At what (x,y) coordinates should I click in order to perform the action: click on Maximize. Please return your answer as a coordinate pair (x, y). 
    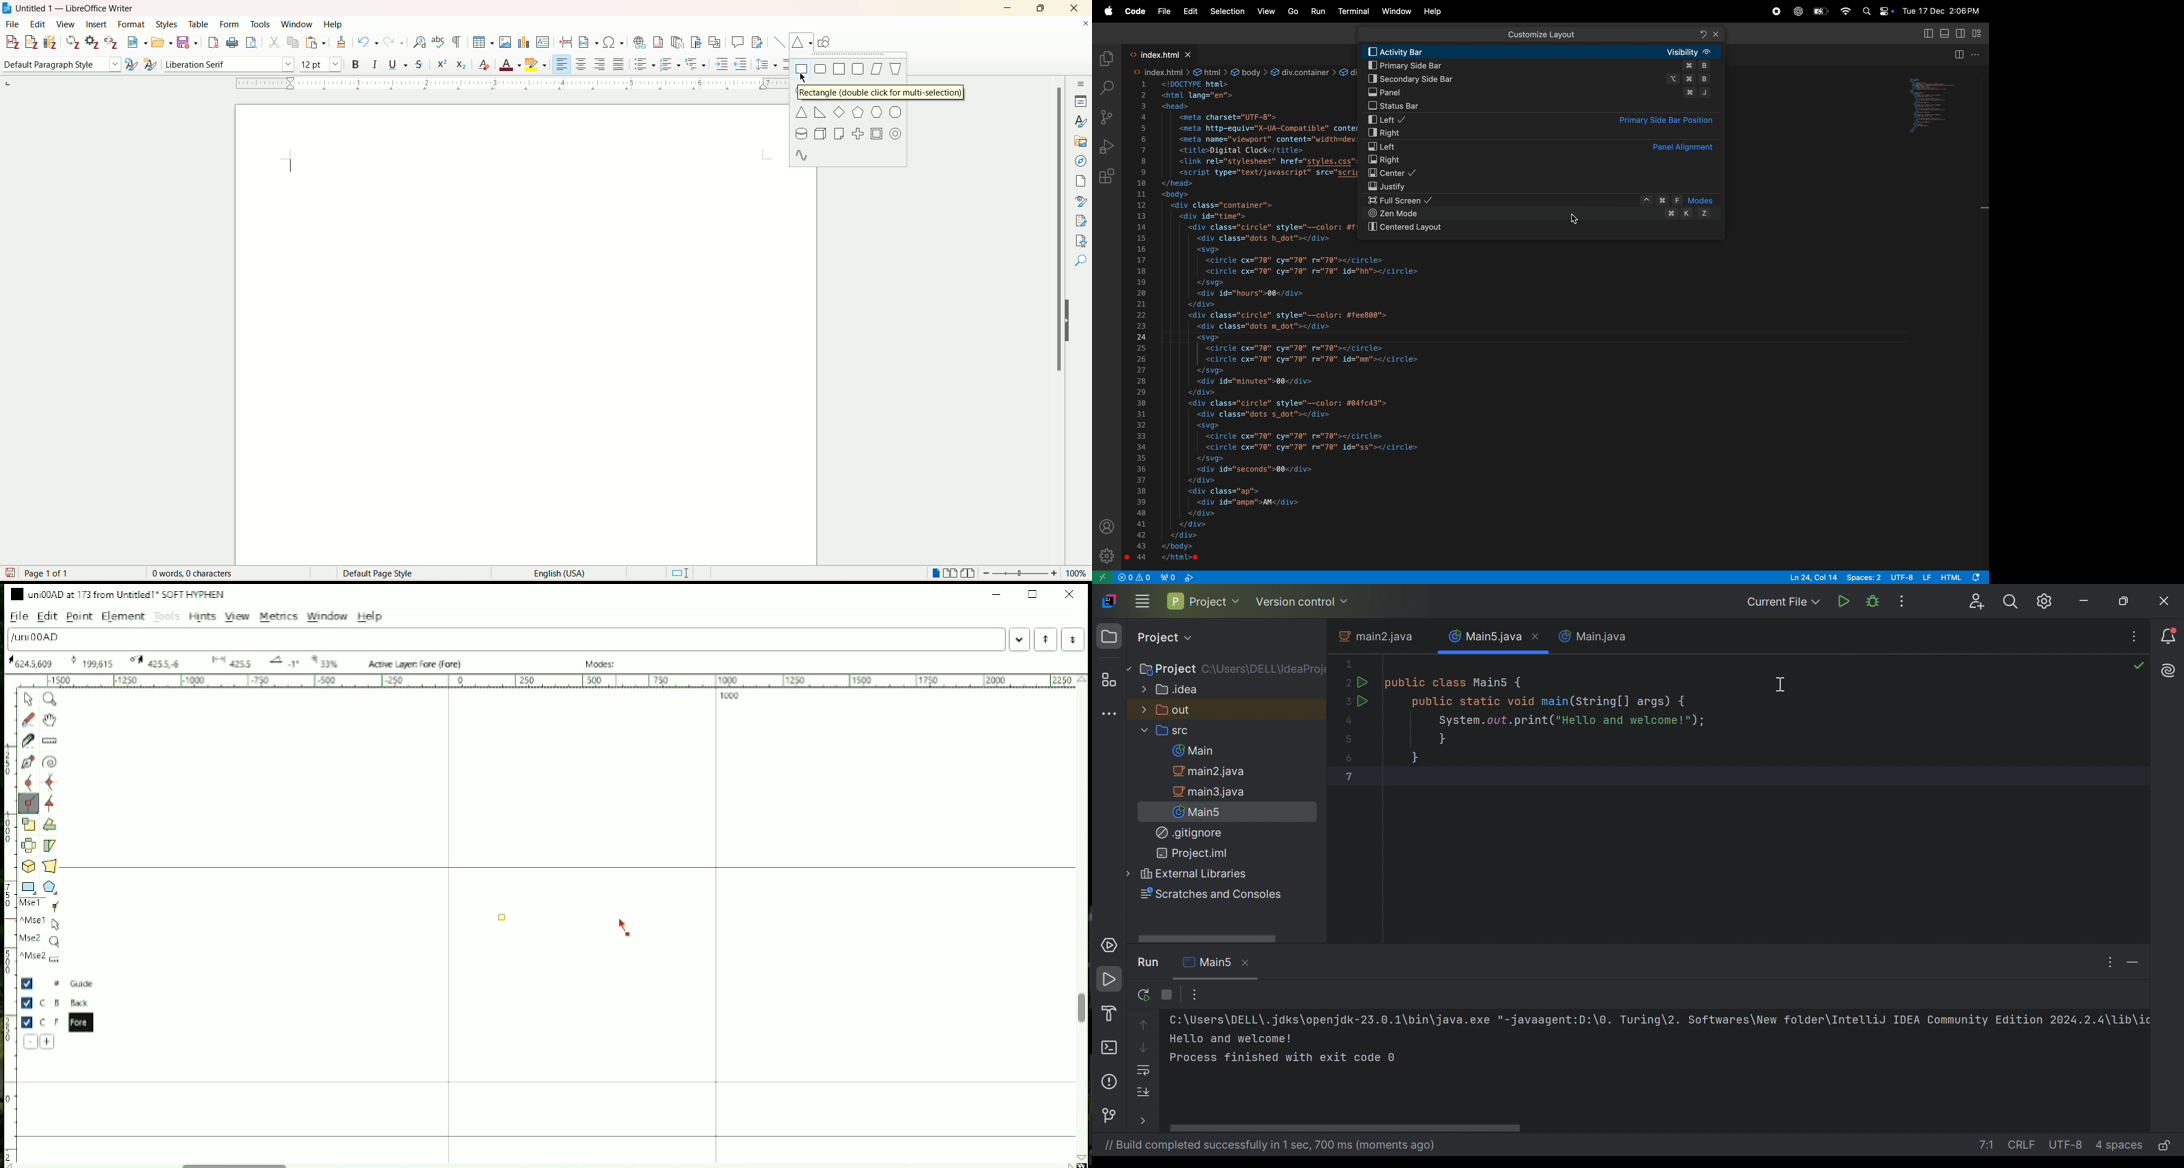
    Looking at the image, I should click on (1033, 594).